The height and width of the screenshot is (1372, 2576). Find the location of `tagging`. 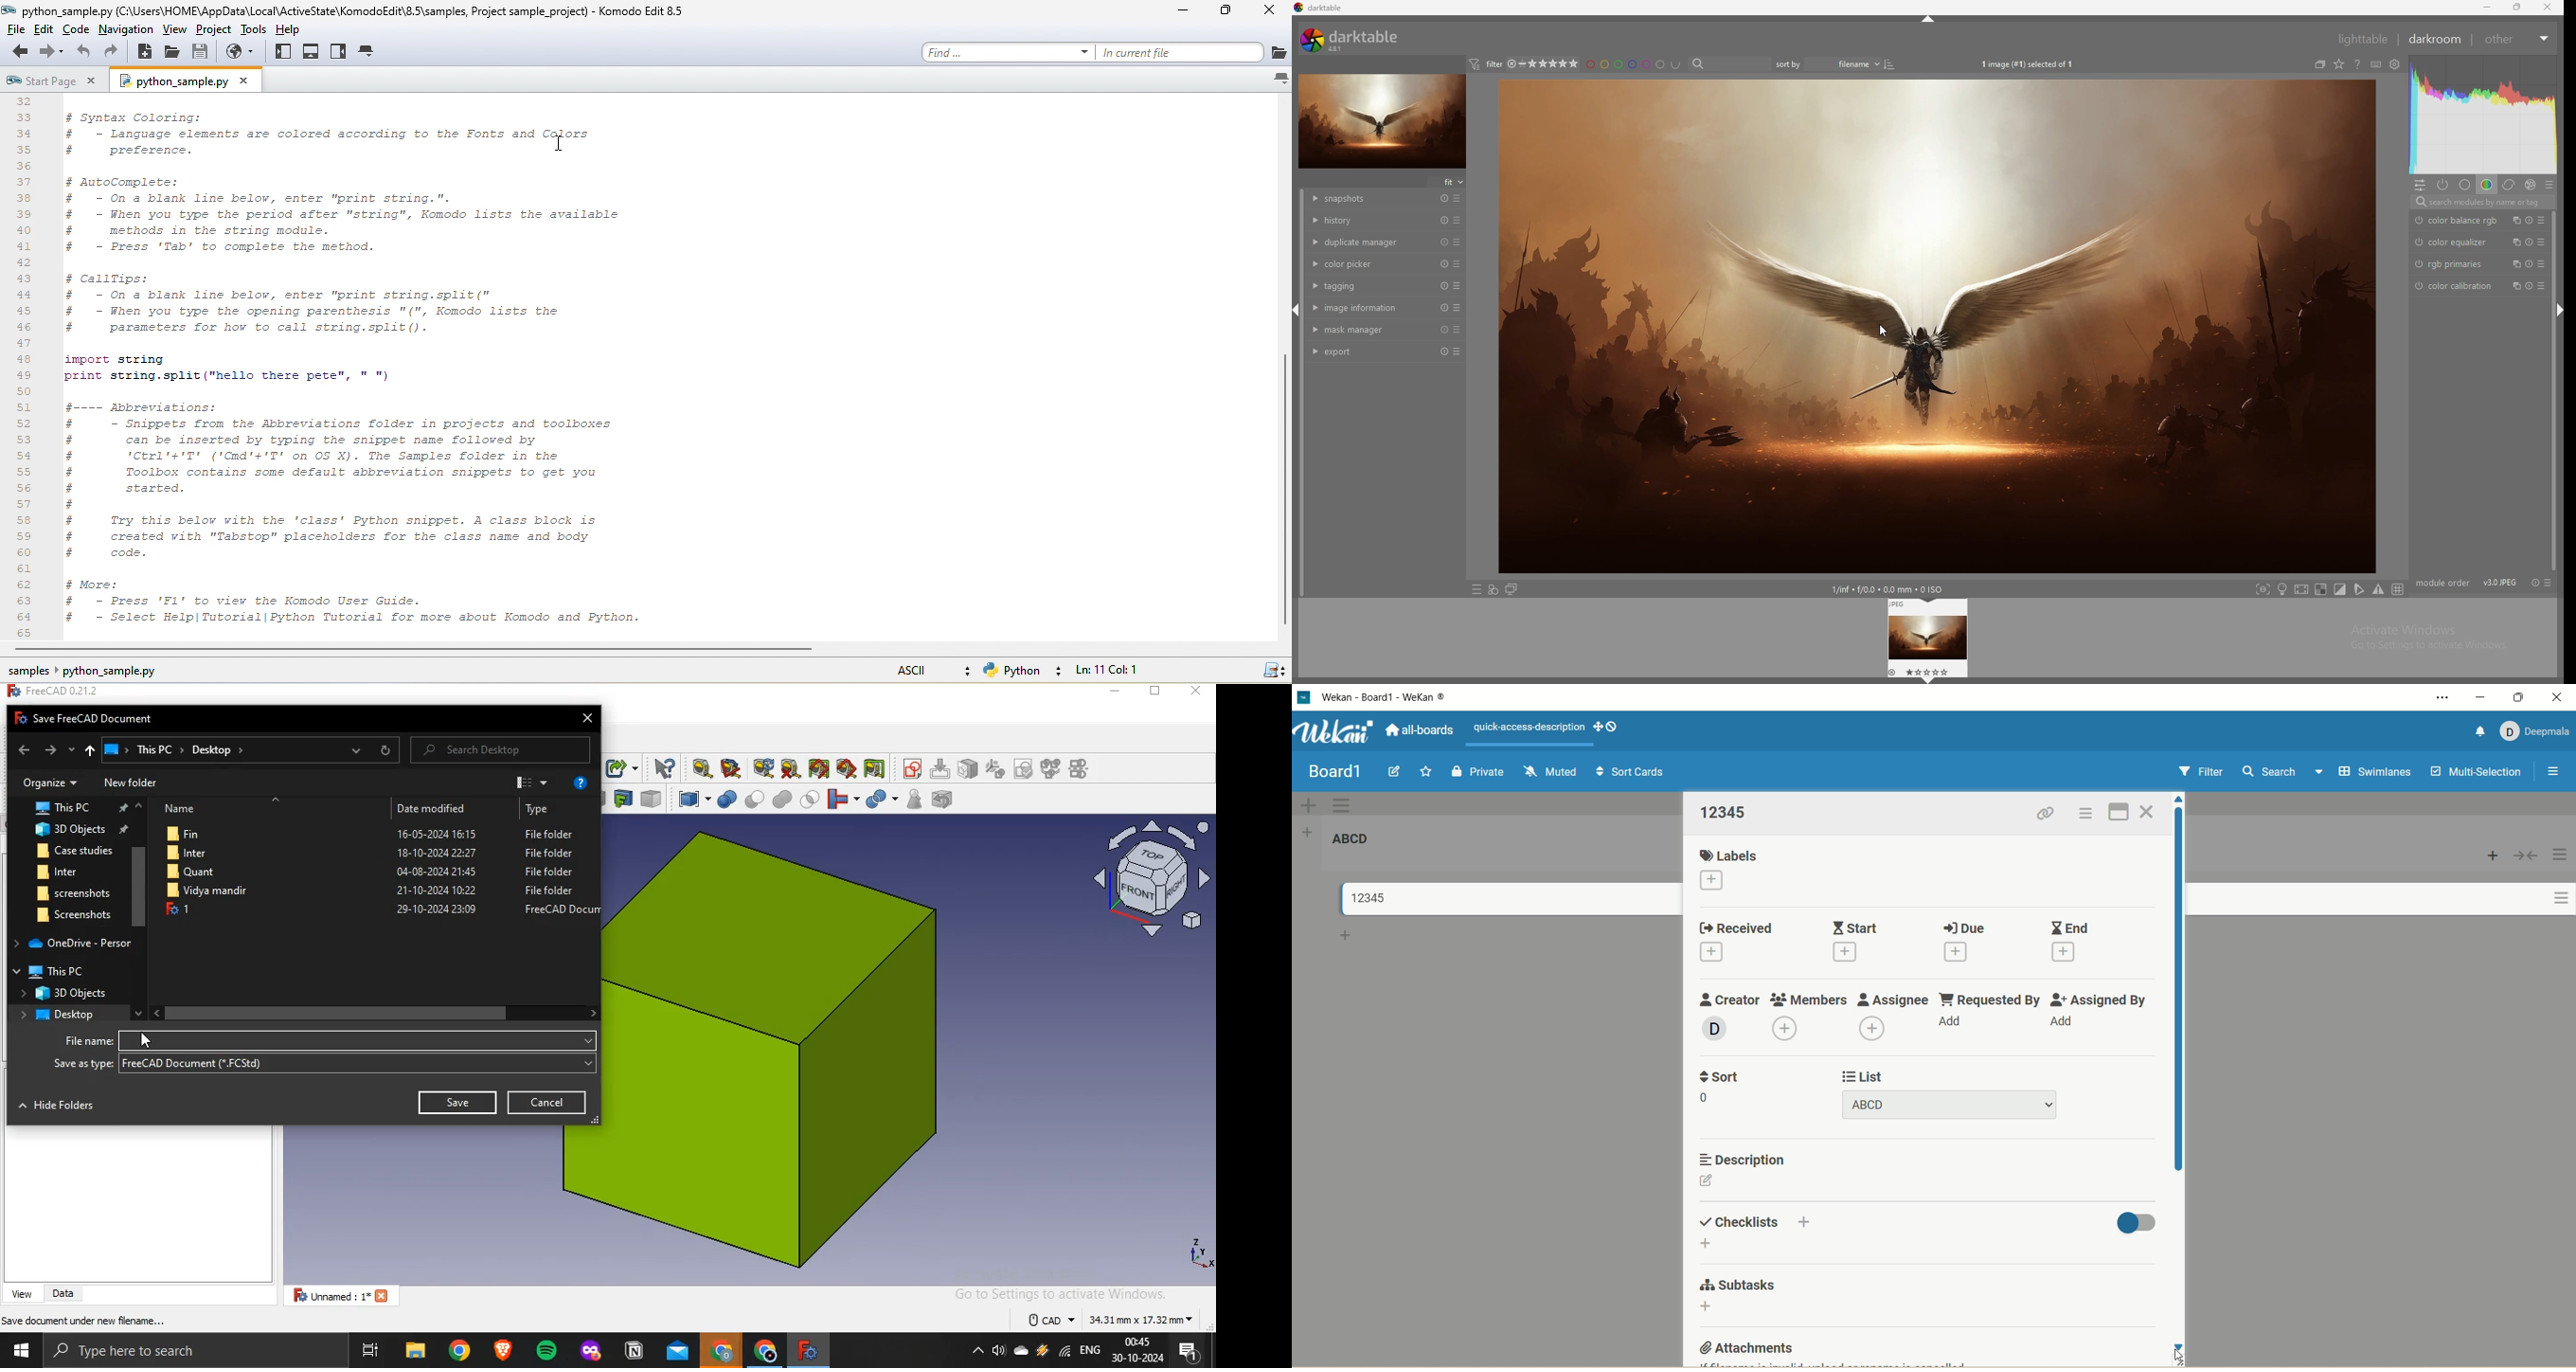

tagging is located at coordinates (1365, 286).